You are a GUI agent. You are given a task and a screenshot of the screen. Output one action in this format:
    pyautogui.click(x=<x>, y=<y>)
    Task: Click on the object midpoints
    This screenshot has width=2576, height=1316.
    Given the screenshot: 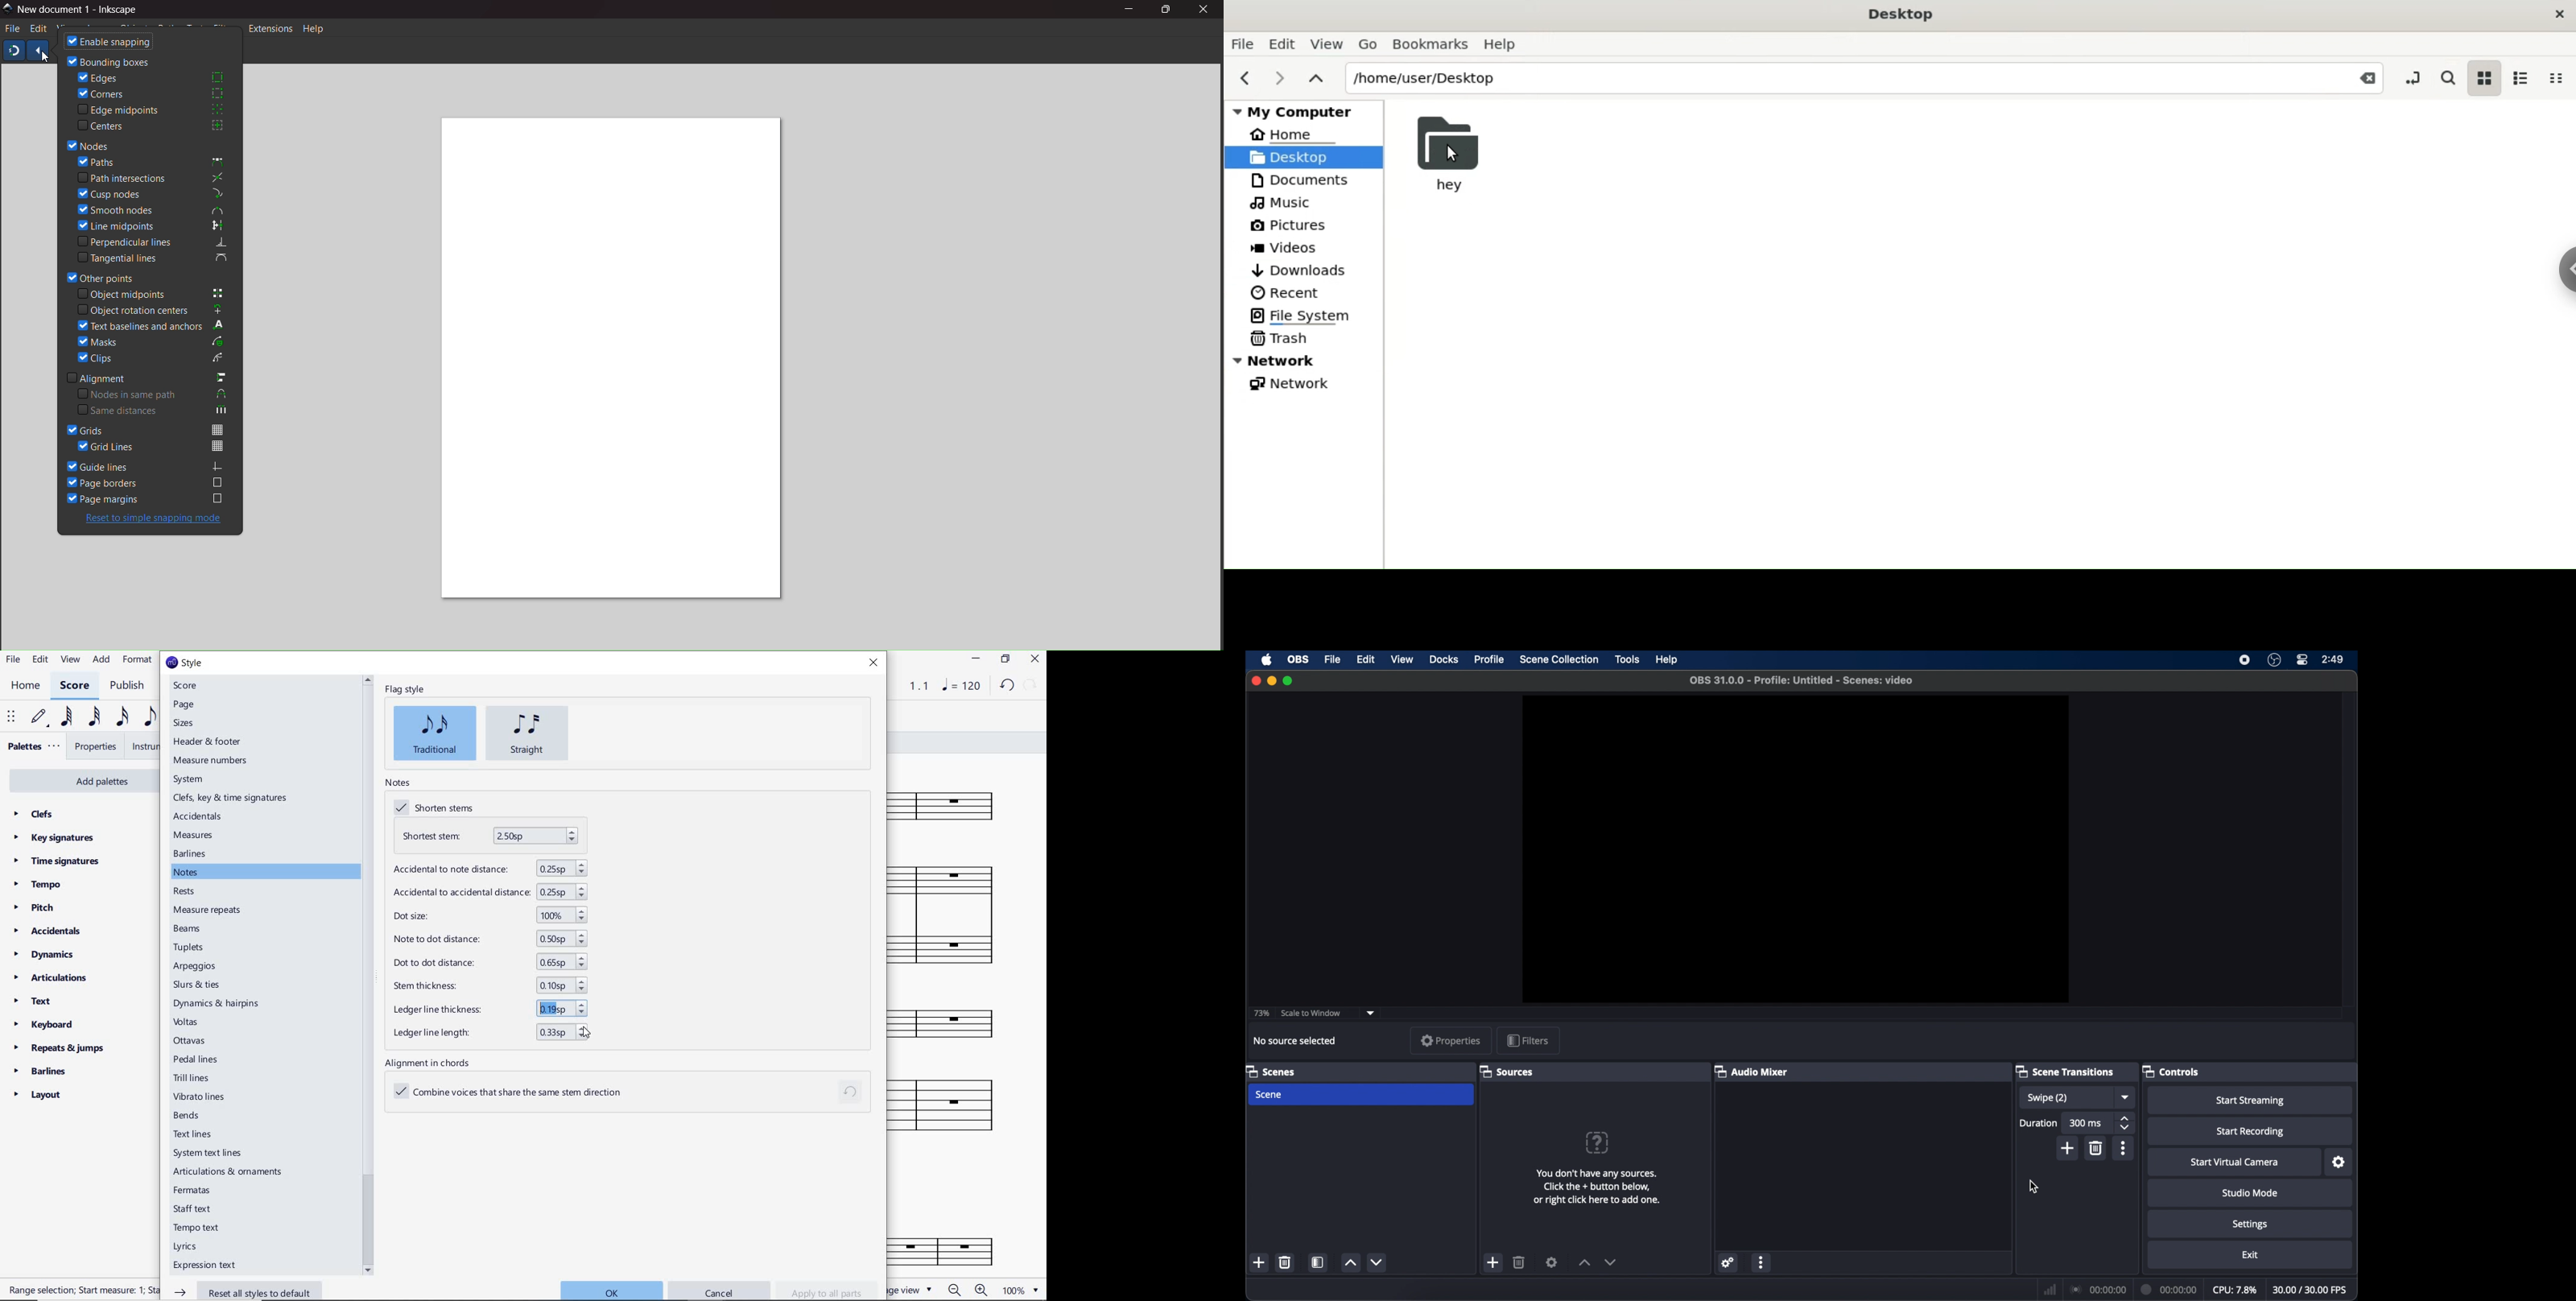 What is the action you would take?
    pyautogui.click(x=156, y=293)
    